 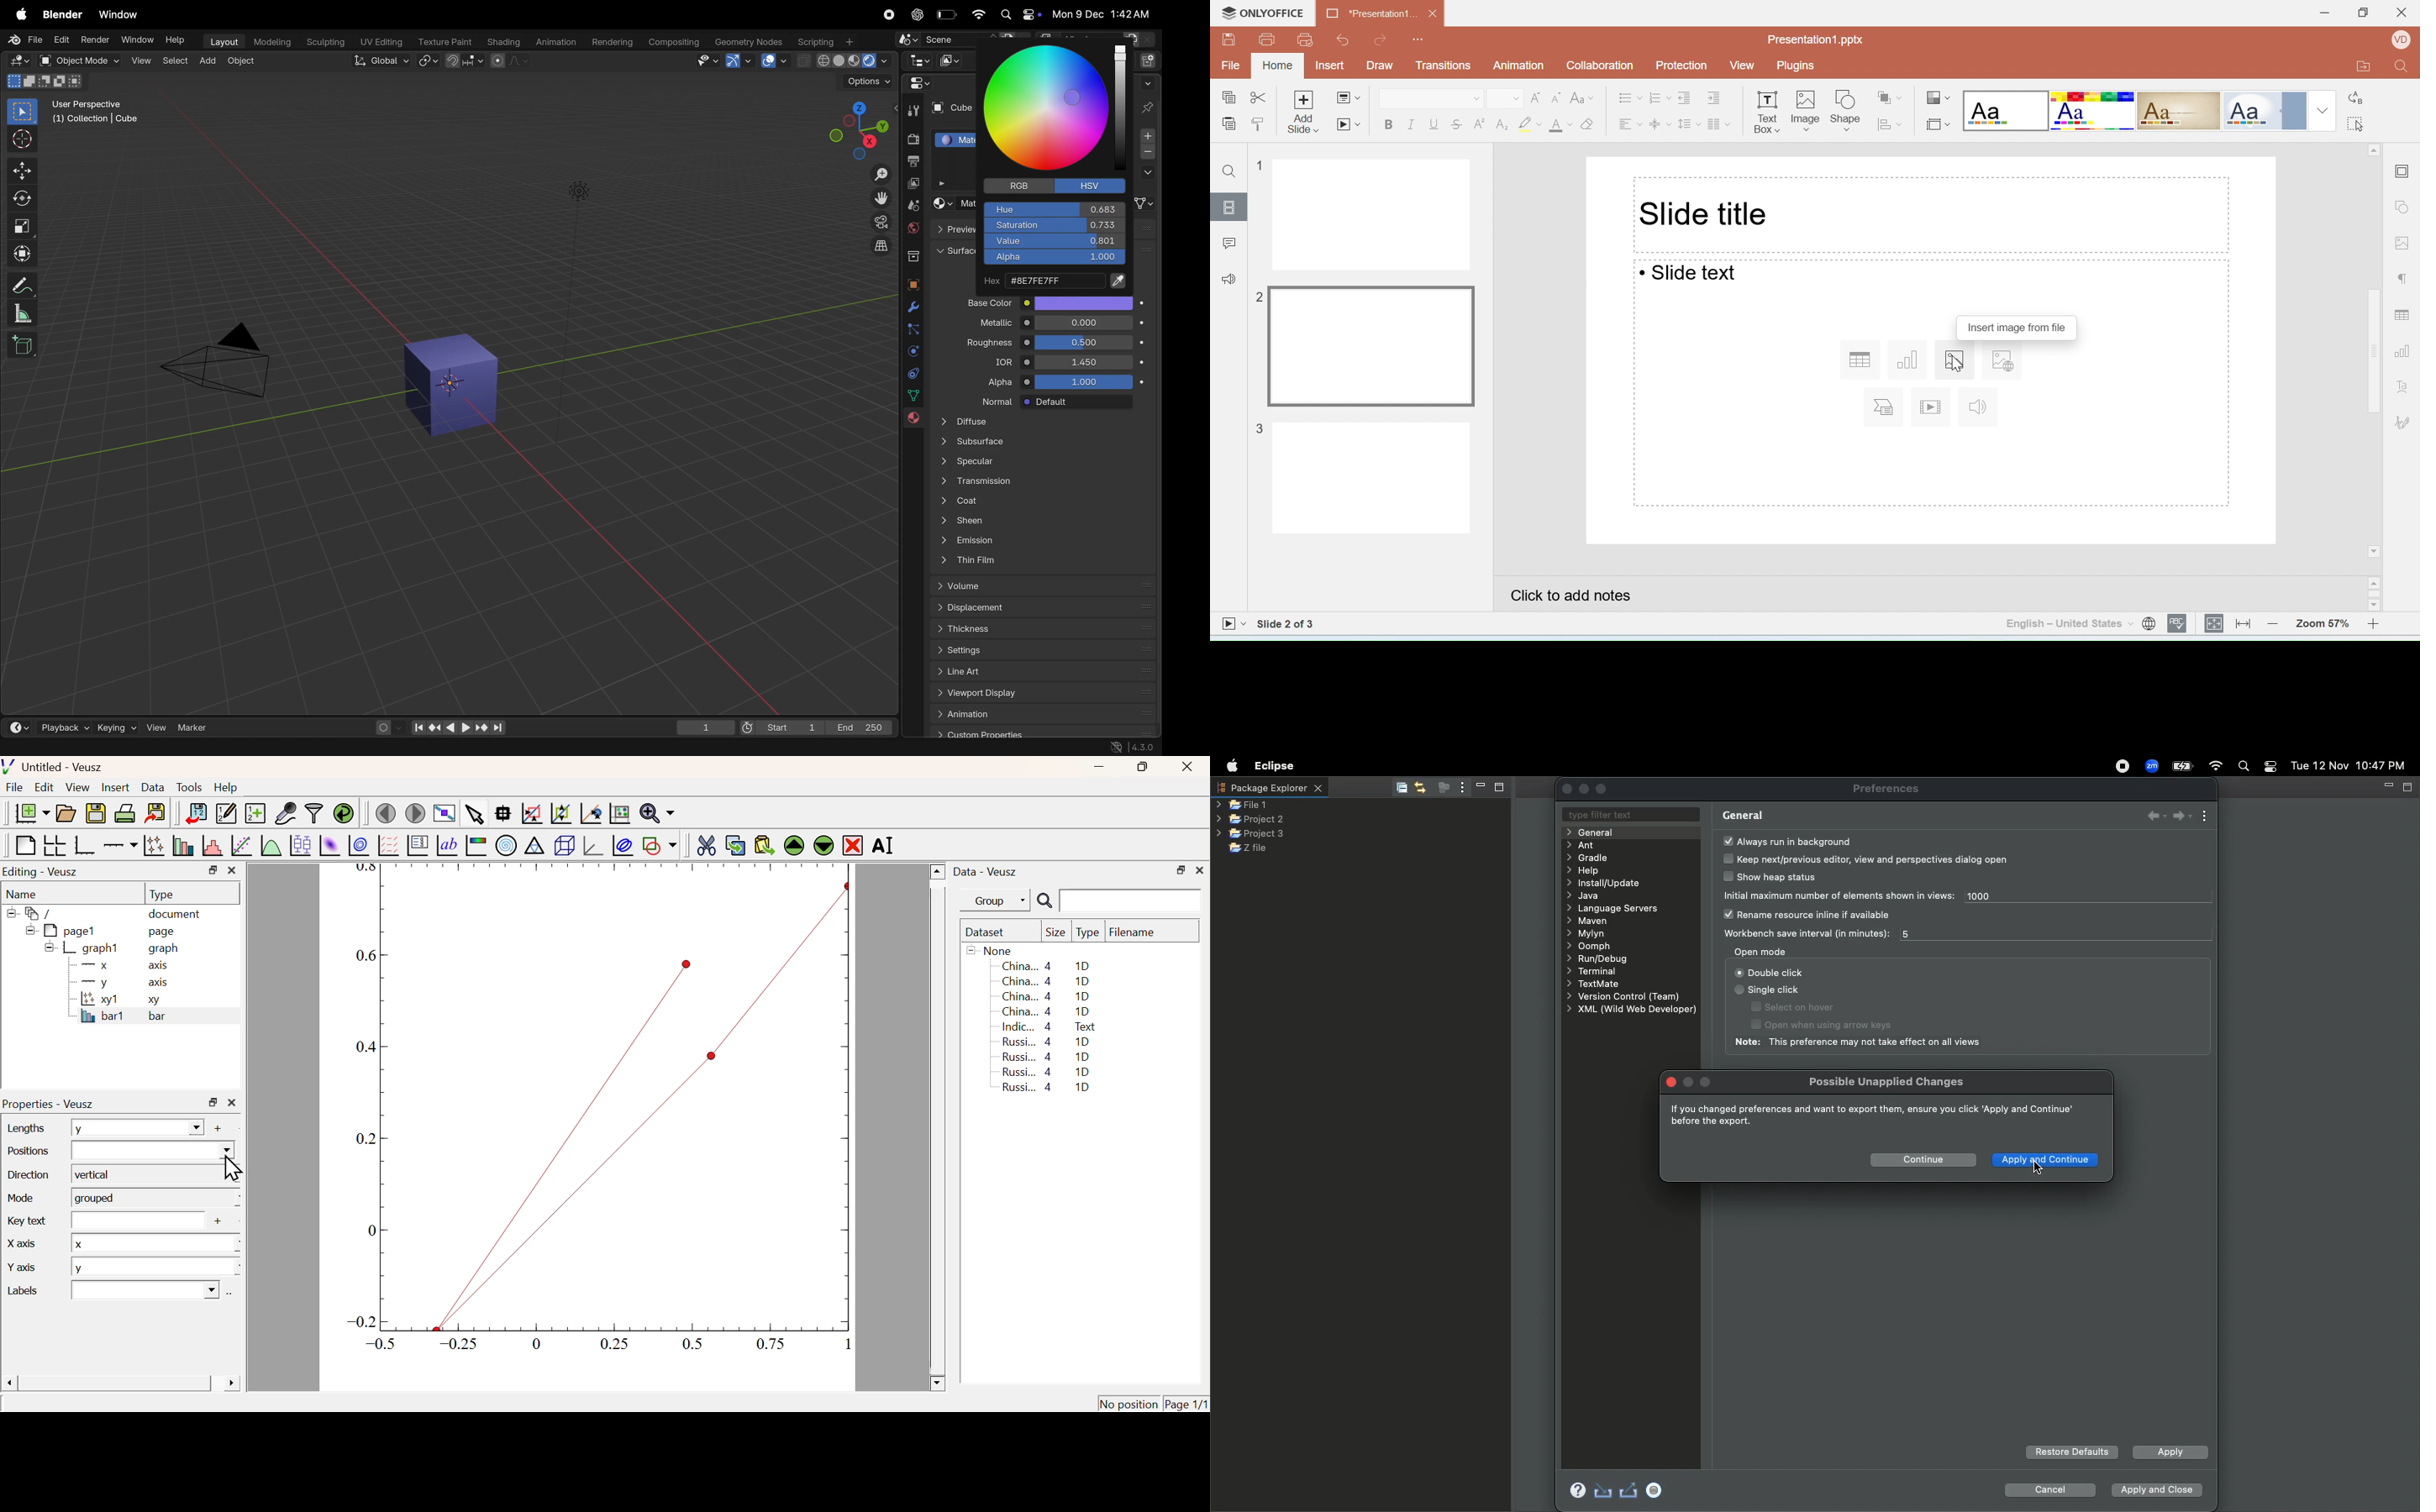 What do you see at coordinates (1603, 1490) in the screenshot?
I see `Import` at bounding box center [1603, 1490].